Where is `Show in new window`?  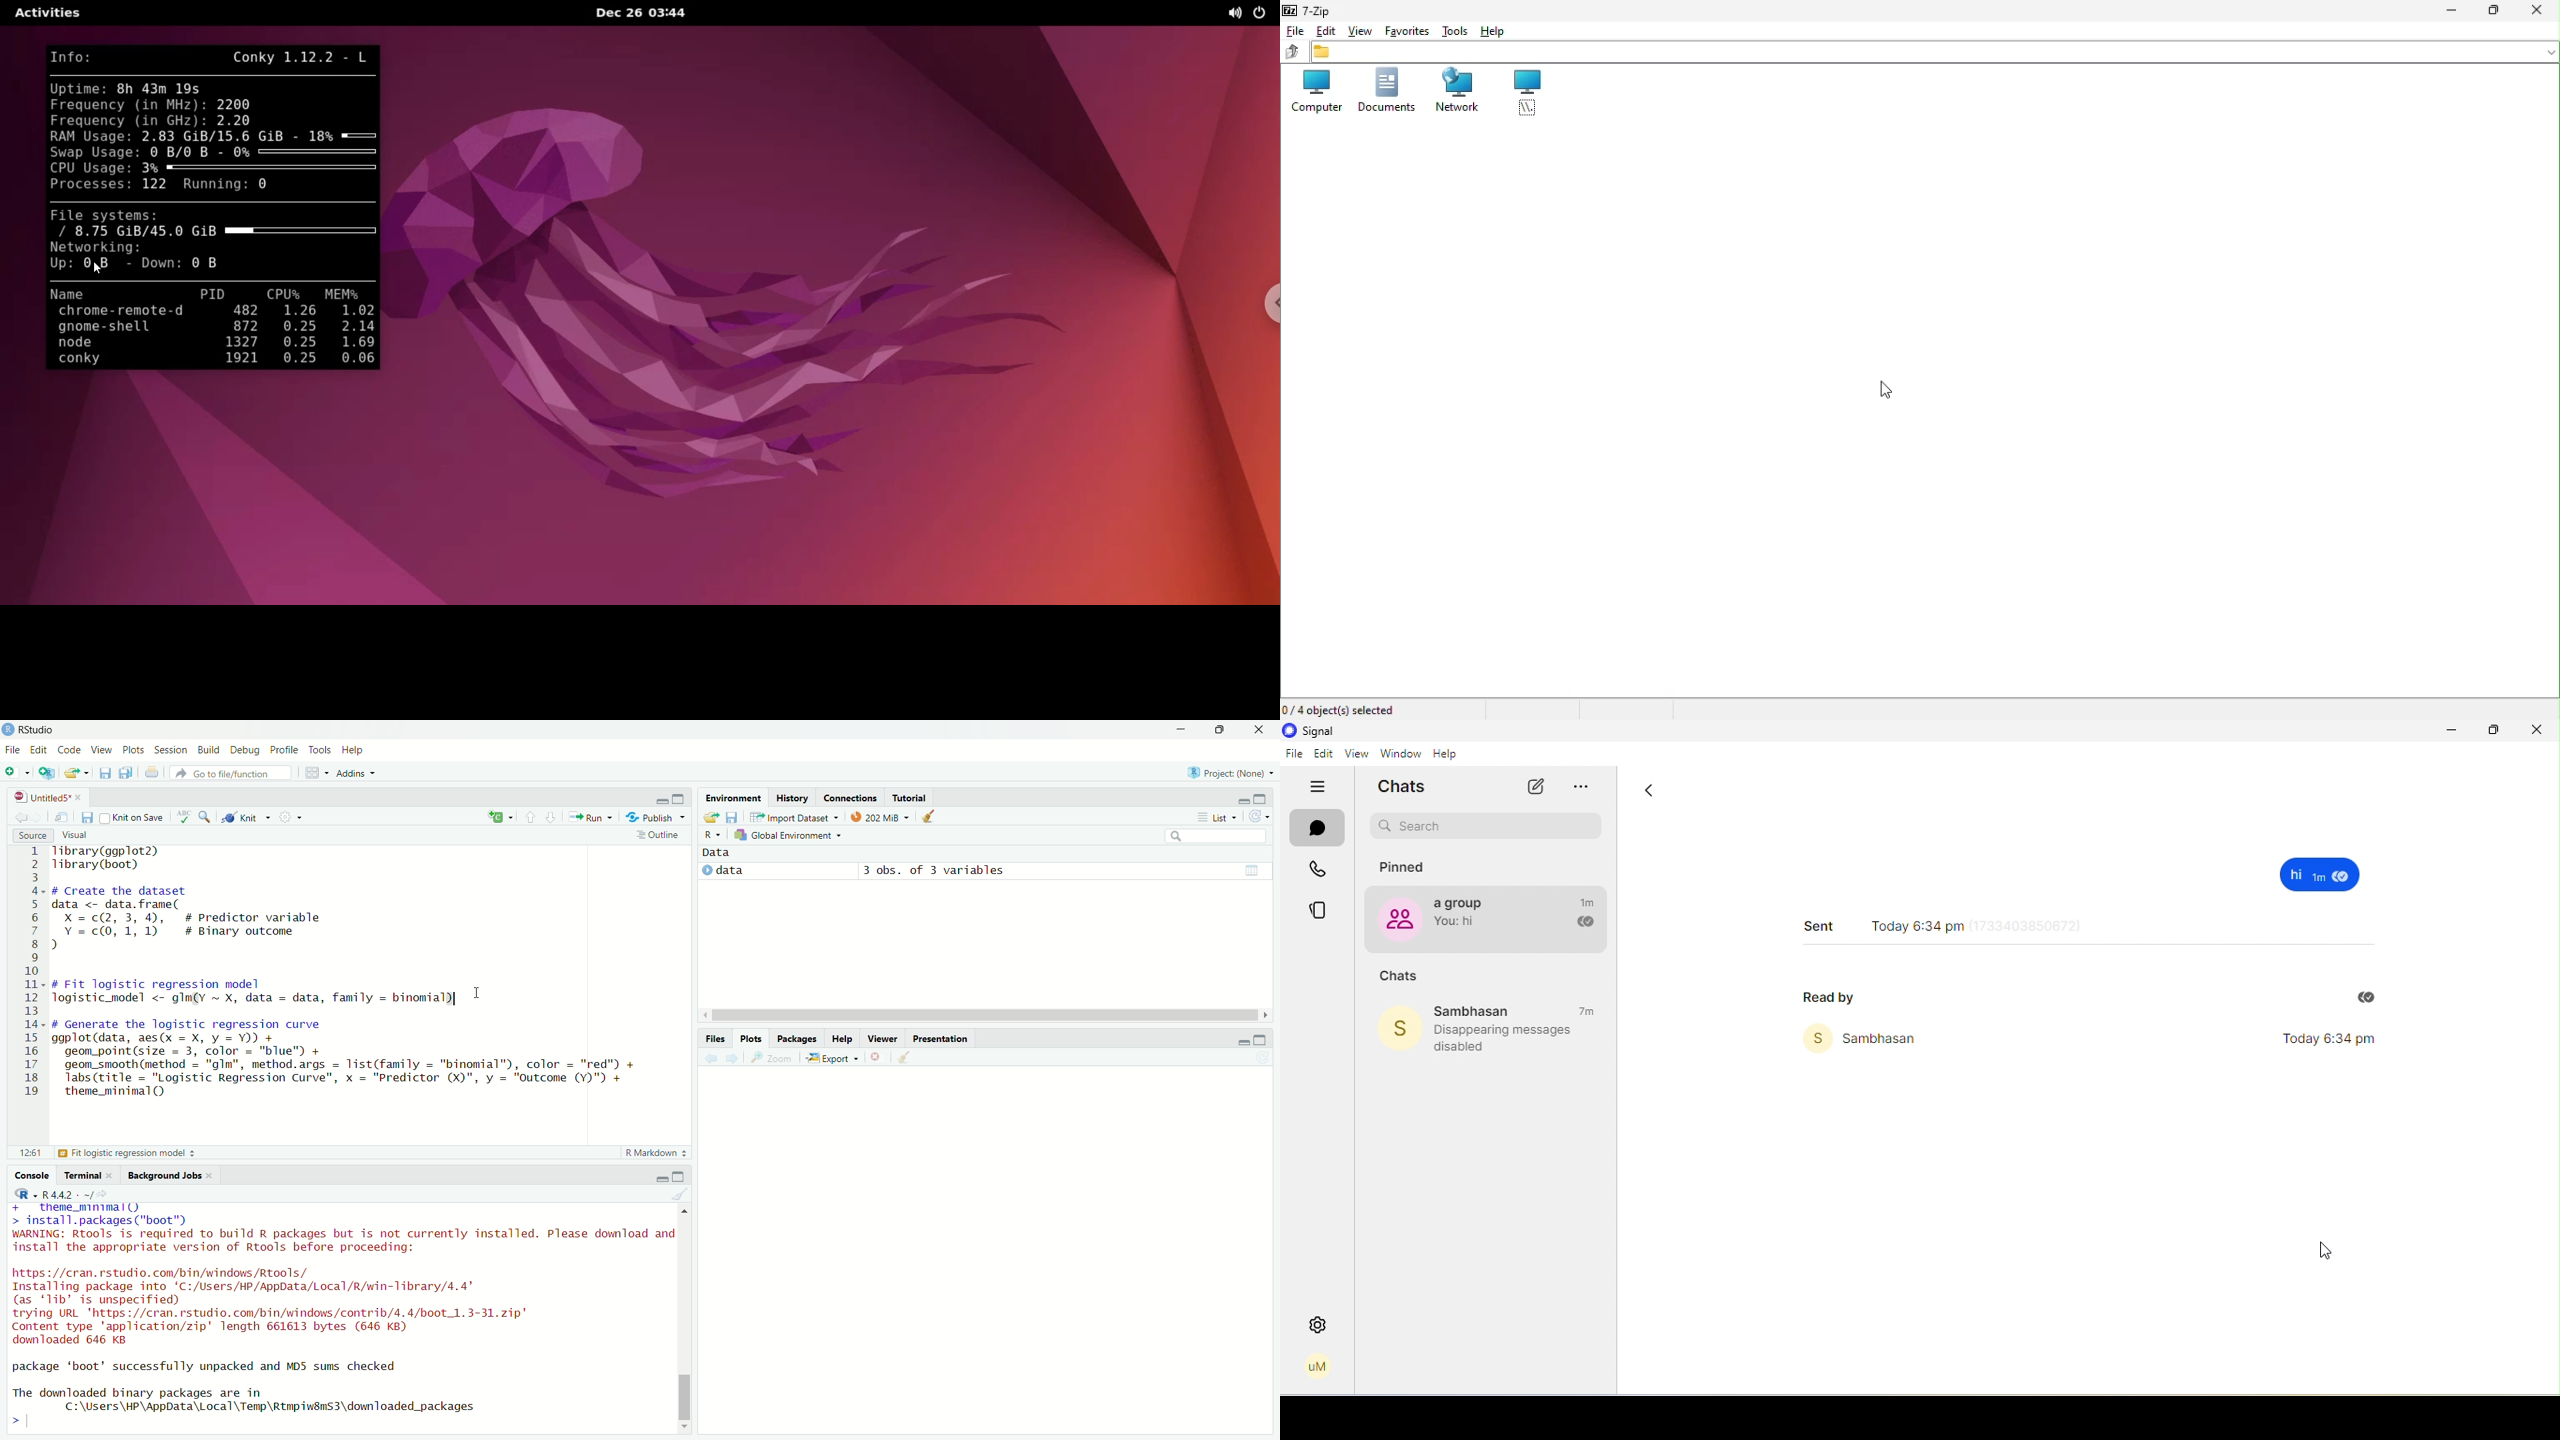 Show in new window is located at coordinates (61, 818).